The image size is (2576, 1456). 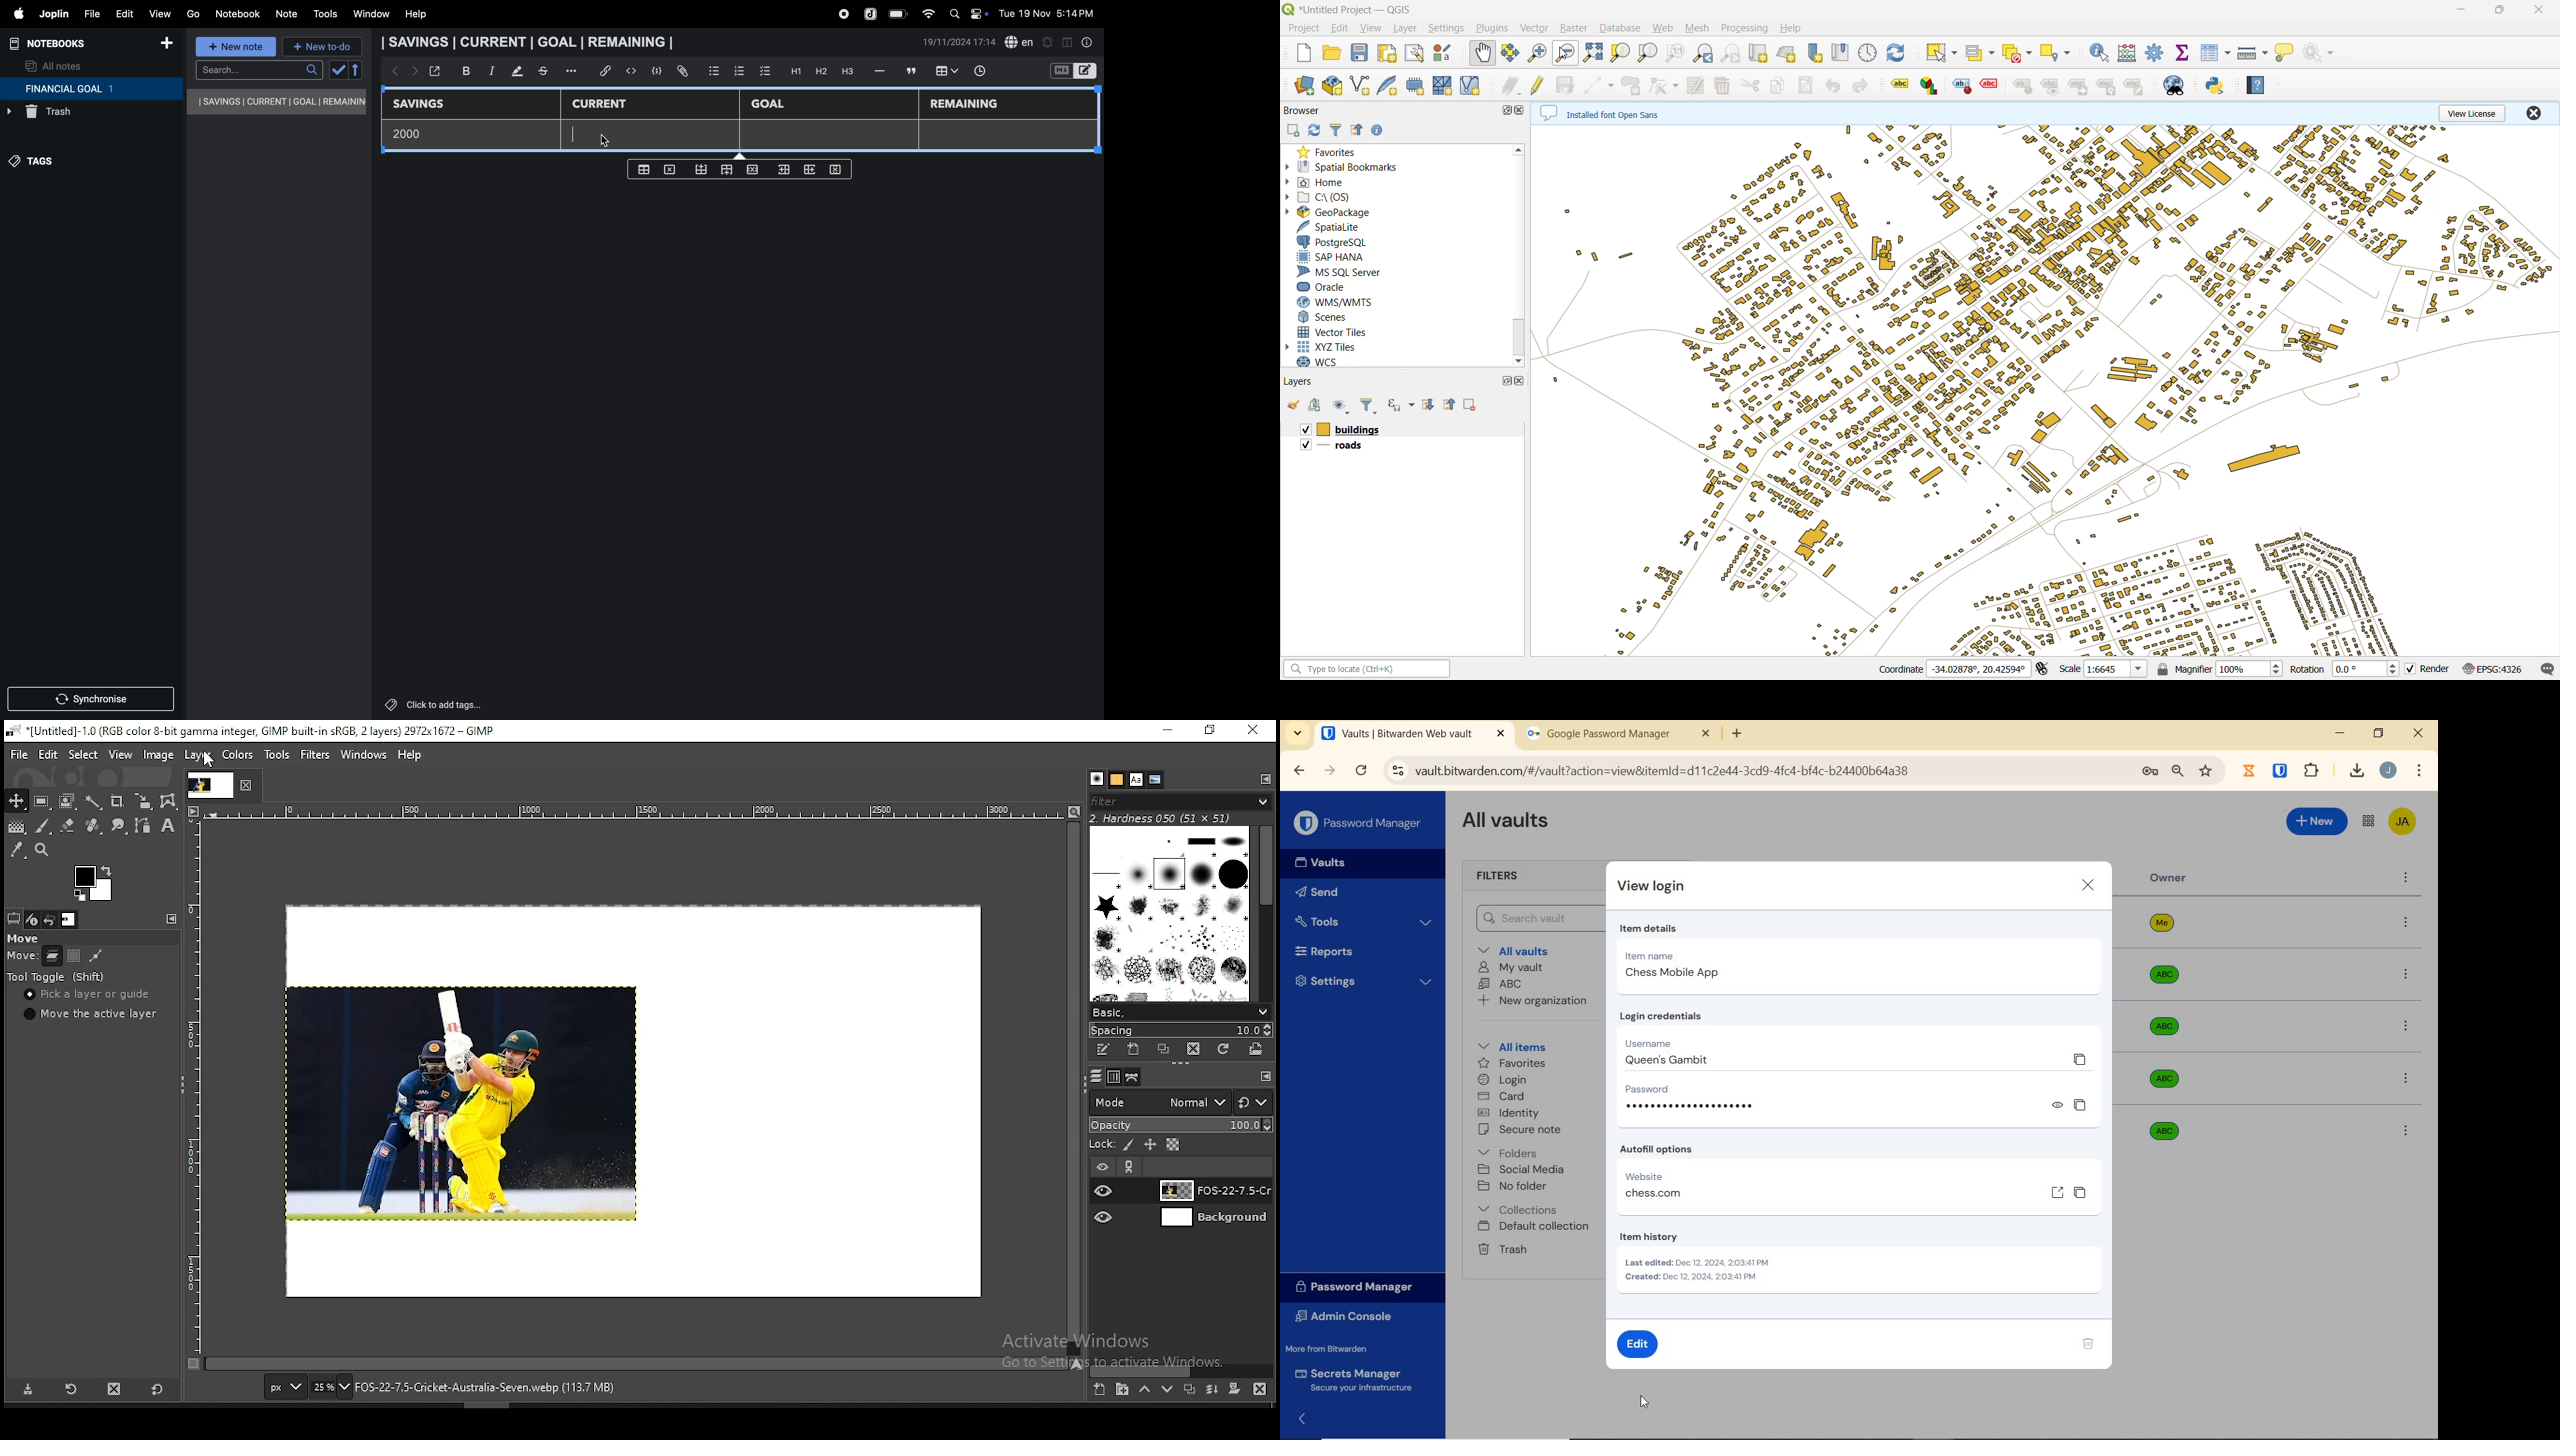 I want to click on foreground select tool, so click(x=68, y=799).